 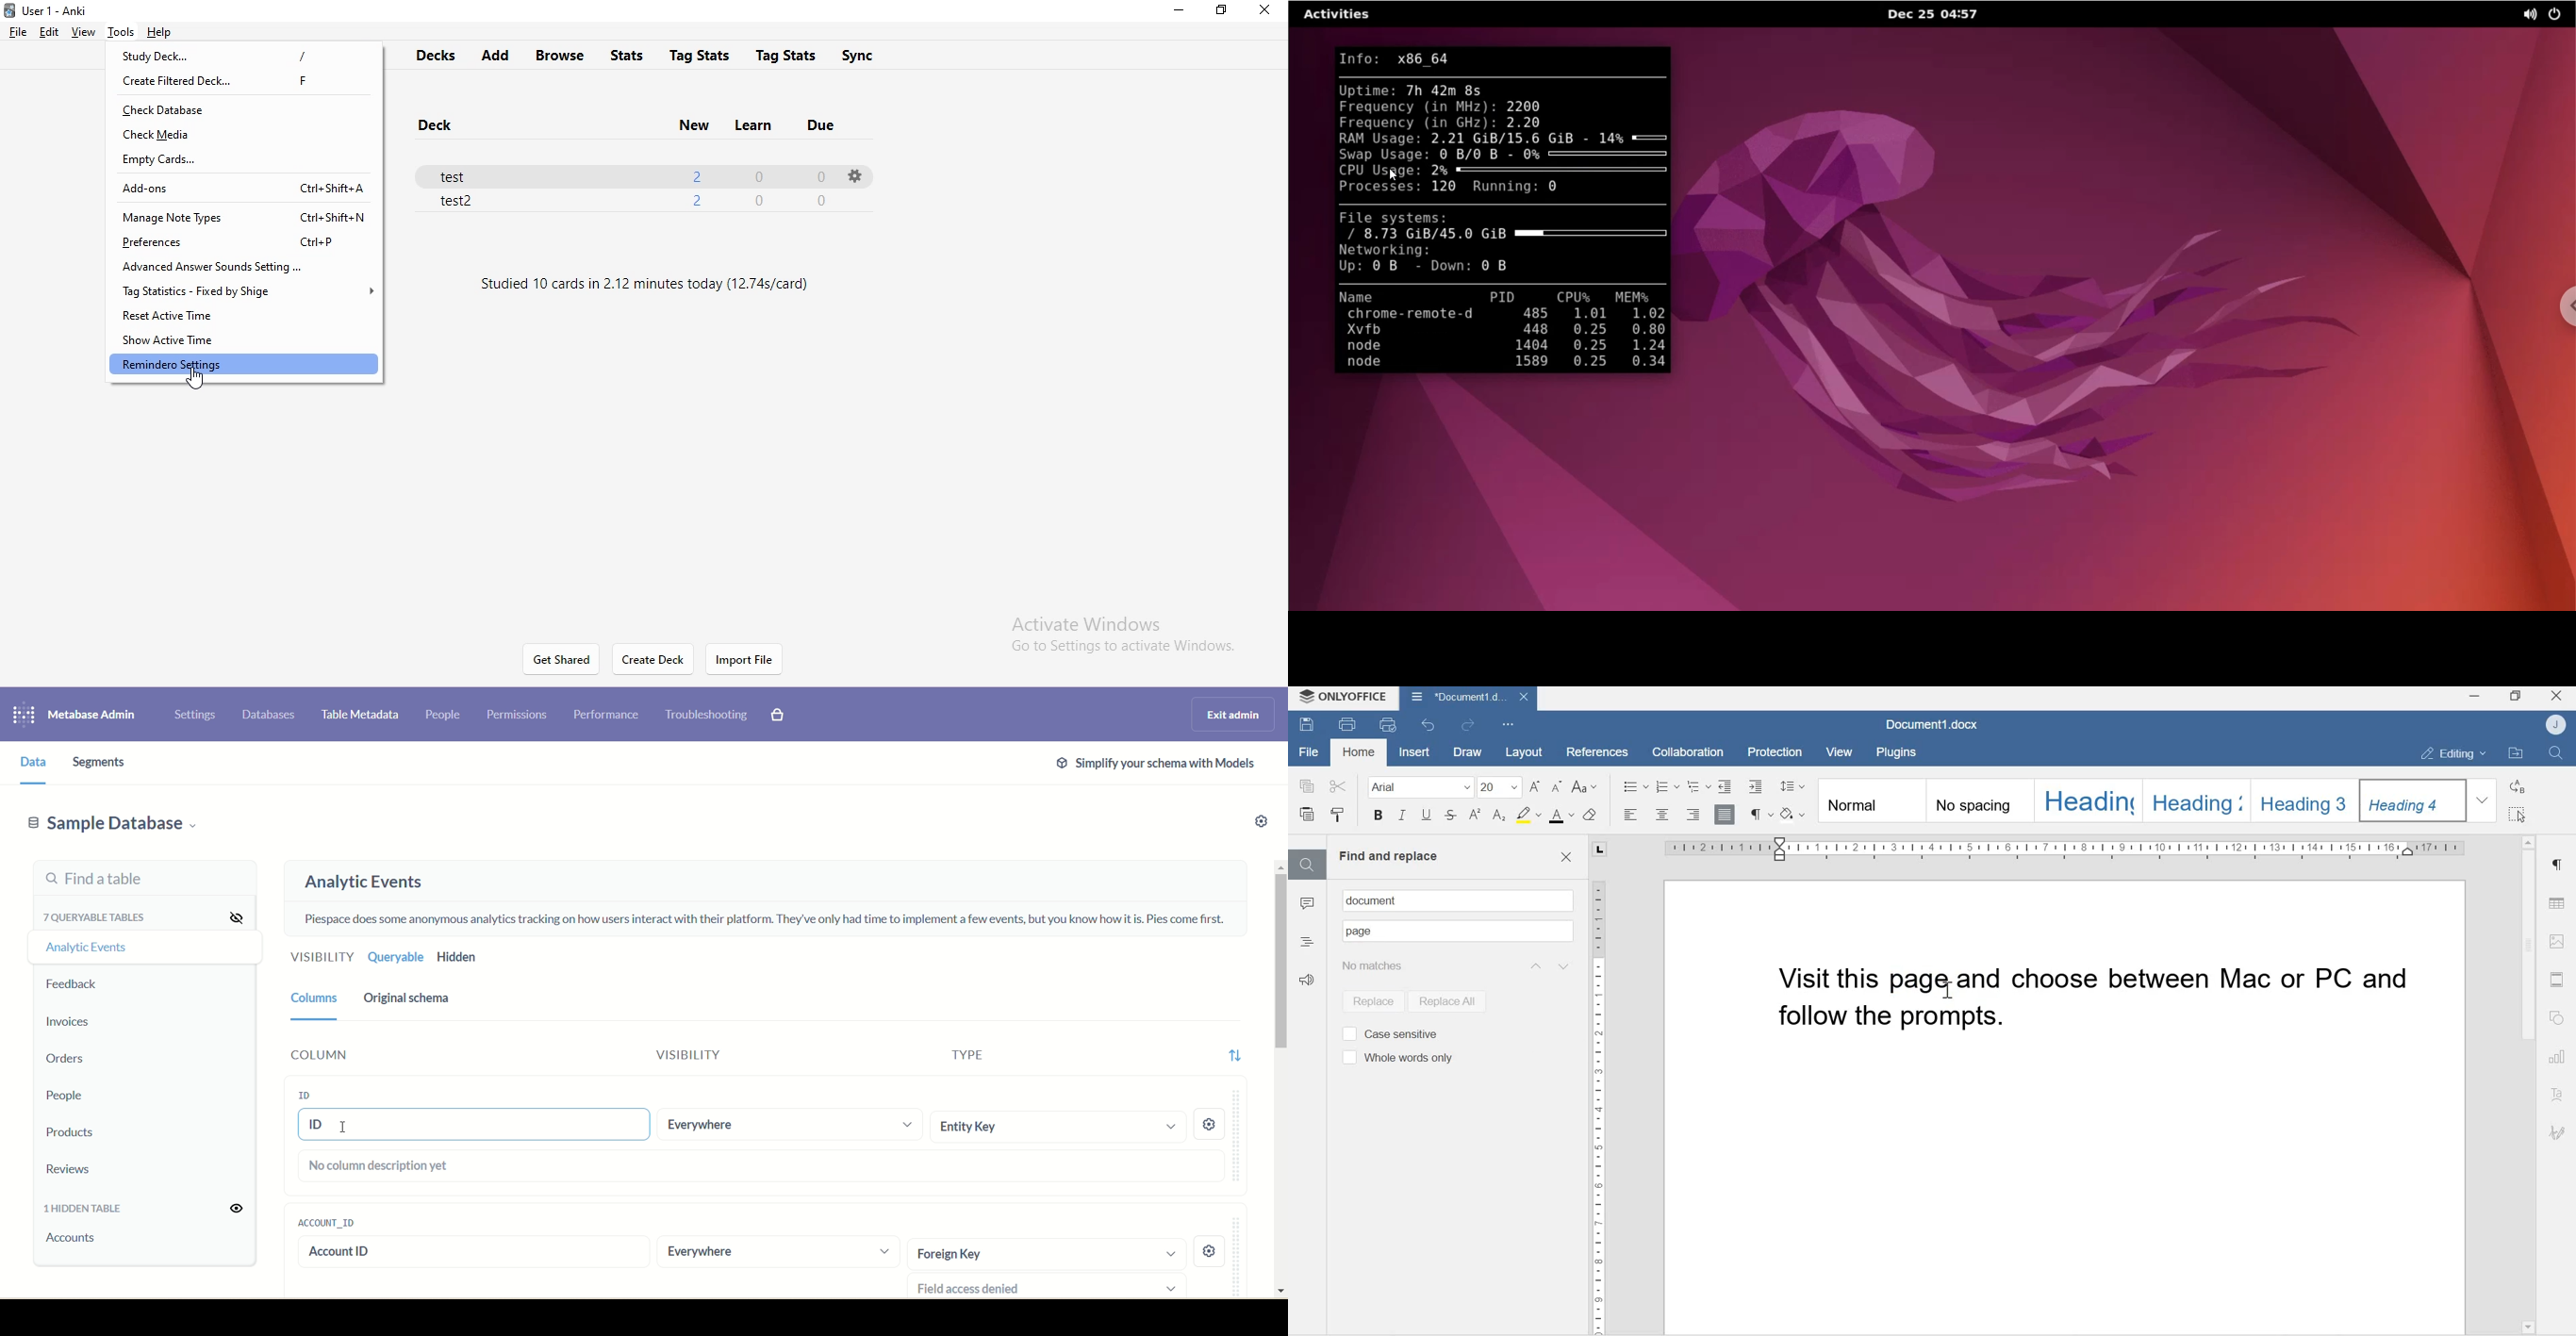 I want to click on Find, so click(x=2559, y=754).